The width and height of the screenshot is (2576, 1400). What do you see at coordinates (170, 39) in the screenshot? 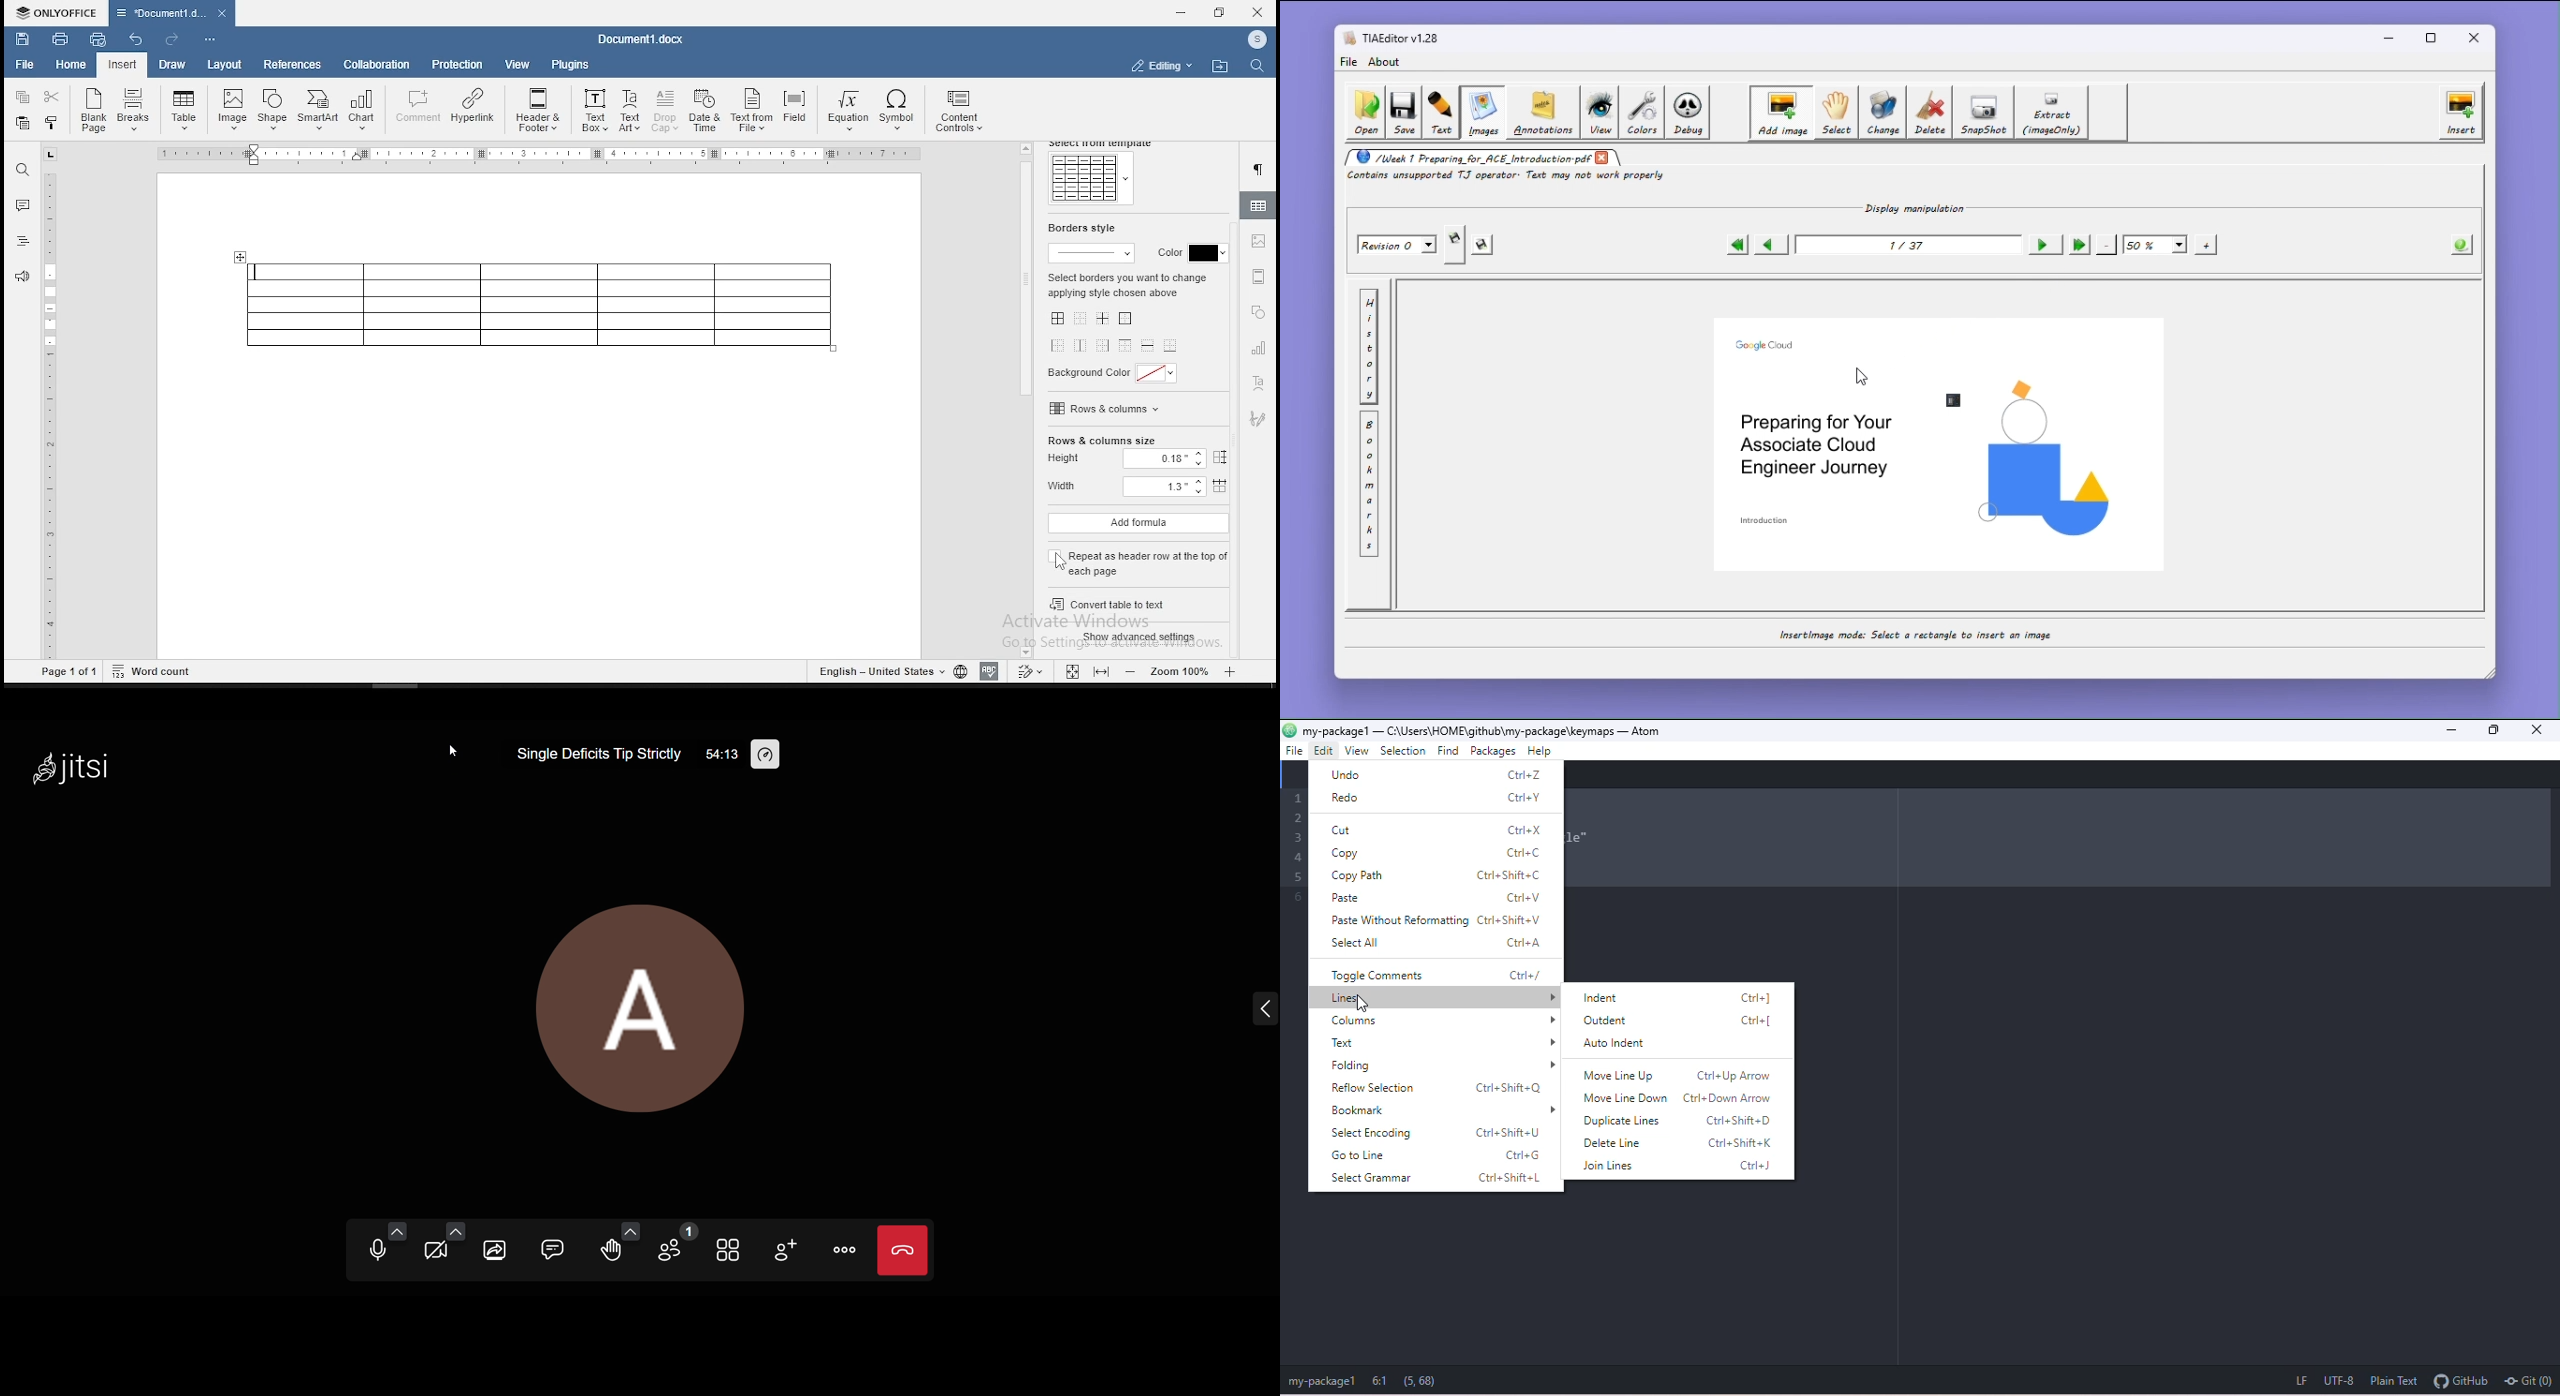
I see `redo` at bounding box center [170, 39].